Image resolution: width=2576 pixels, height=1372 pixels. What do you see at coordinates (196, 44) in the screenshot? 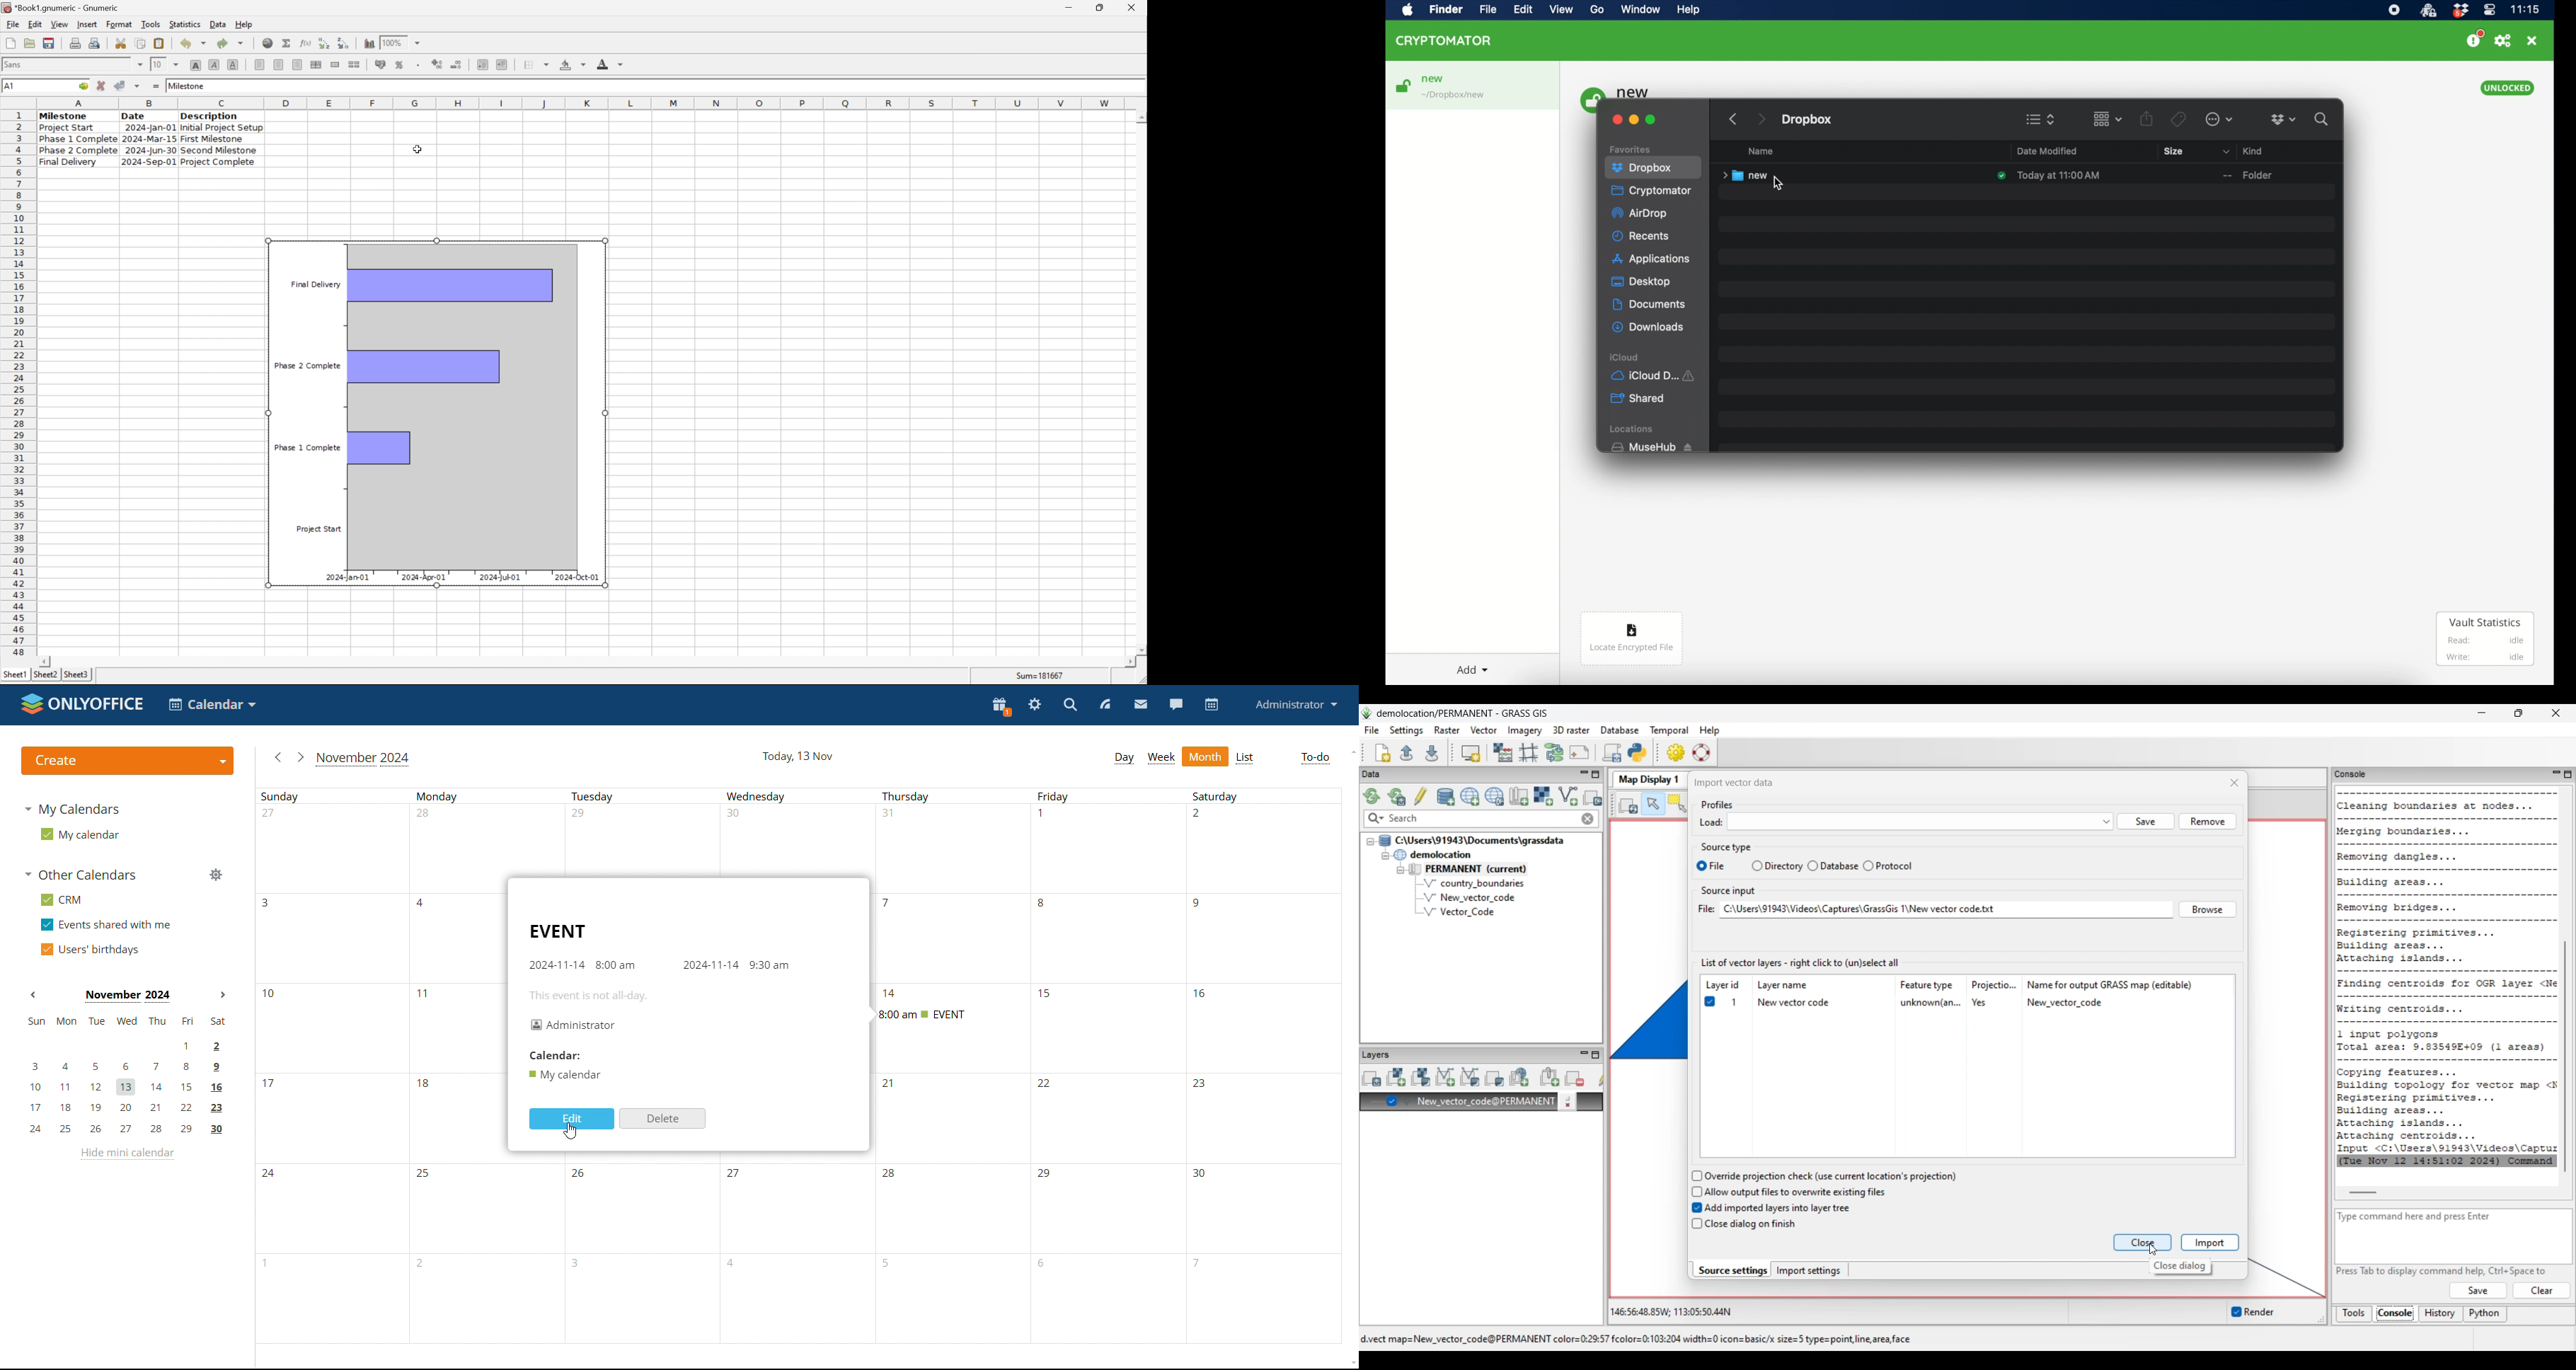
I see `undo` at bounding box center [196, 44].